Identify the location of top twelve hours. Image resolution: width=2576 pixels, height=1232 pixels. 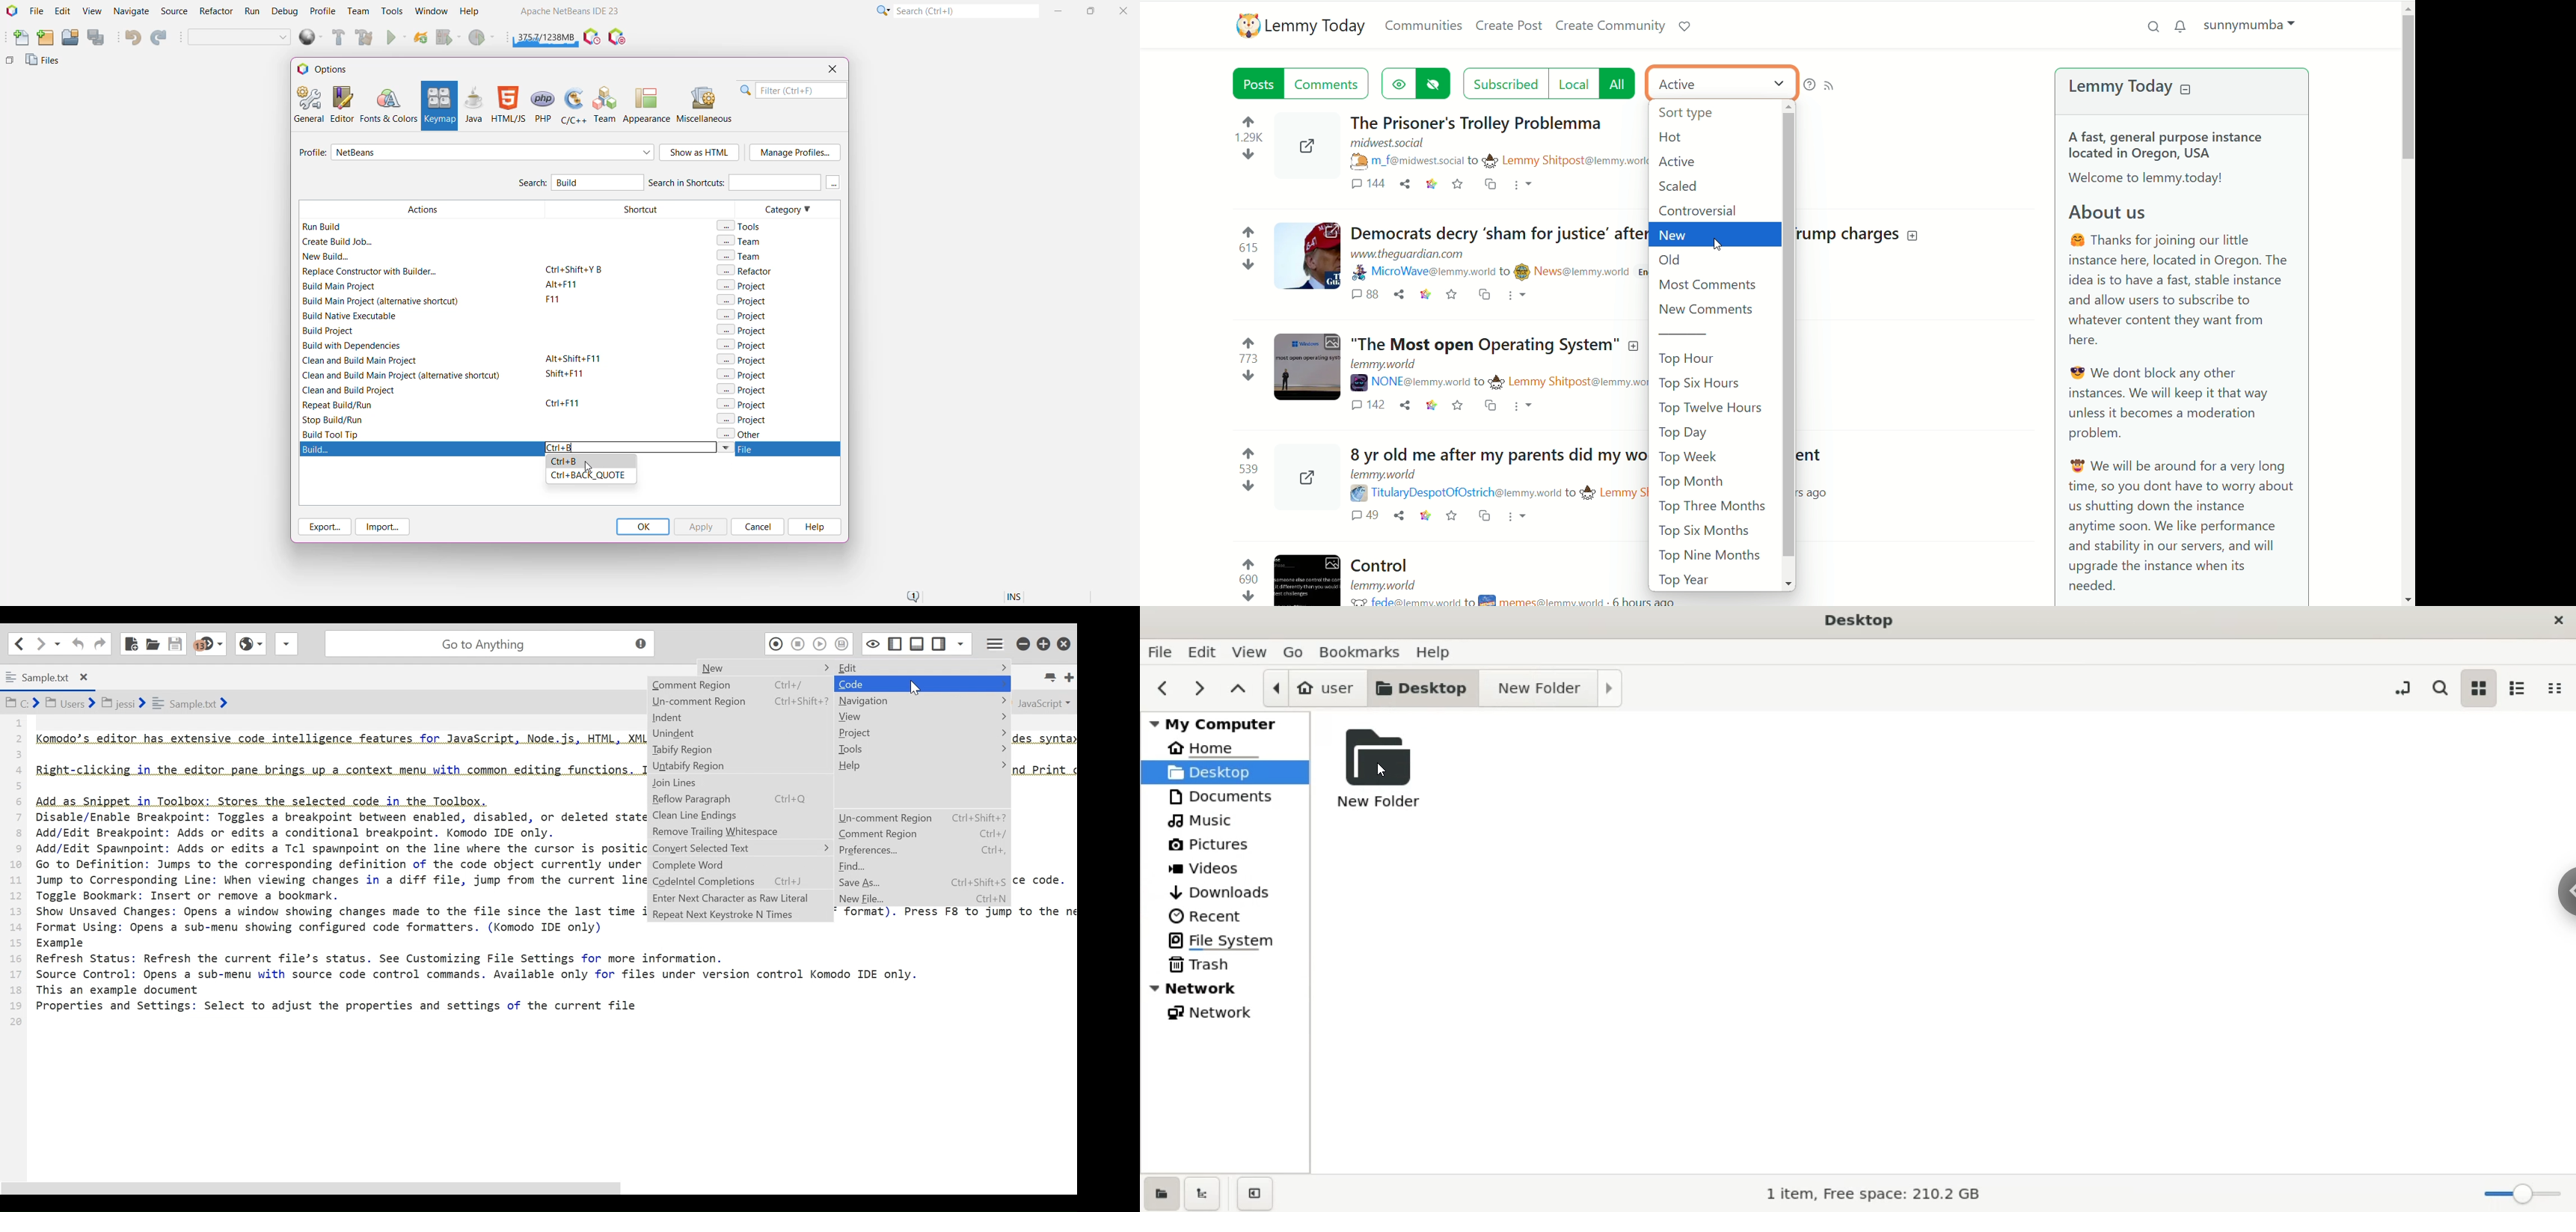
(1713, 411).